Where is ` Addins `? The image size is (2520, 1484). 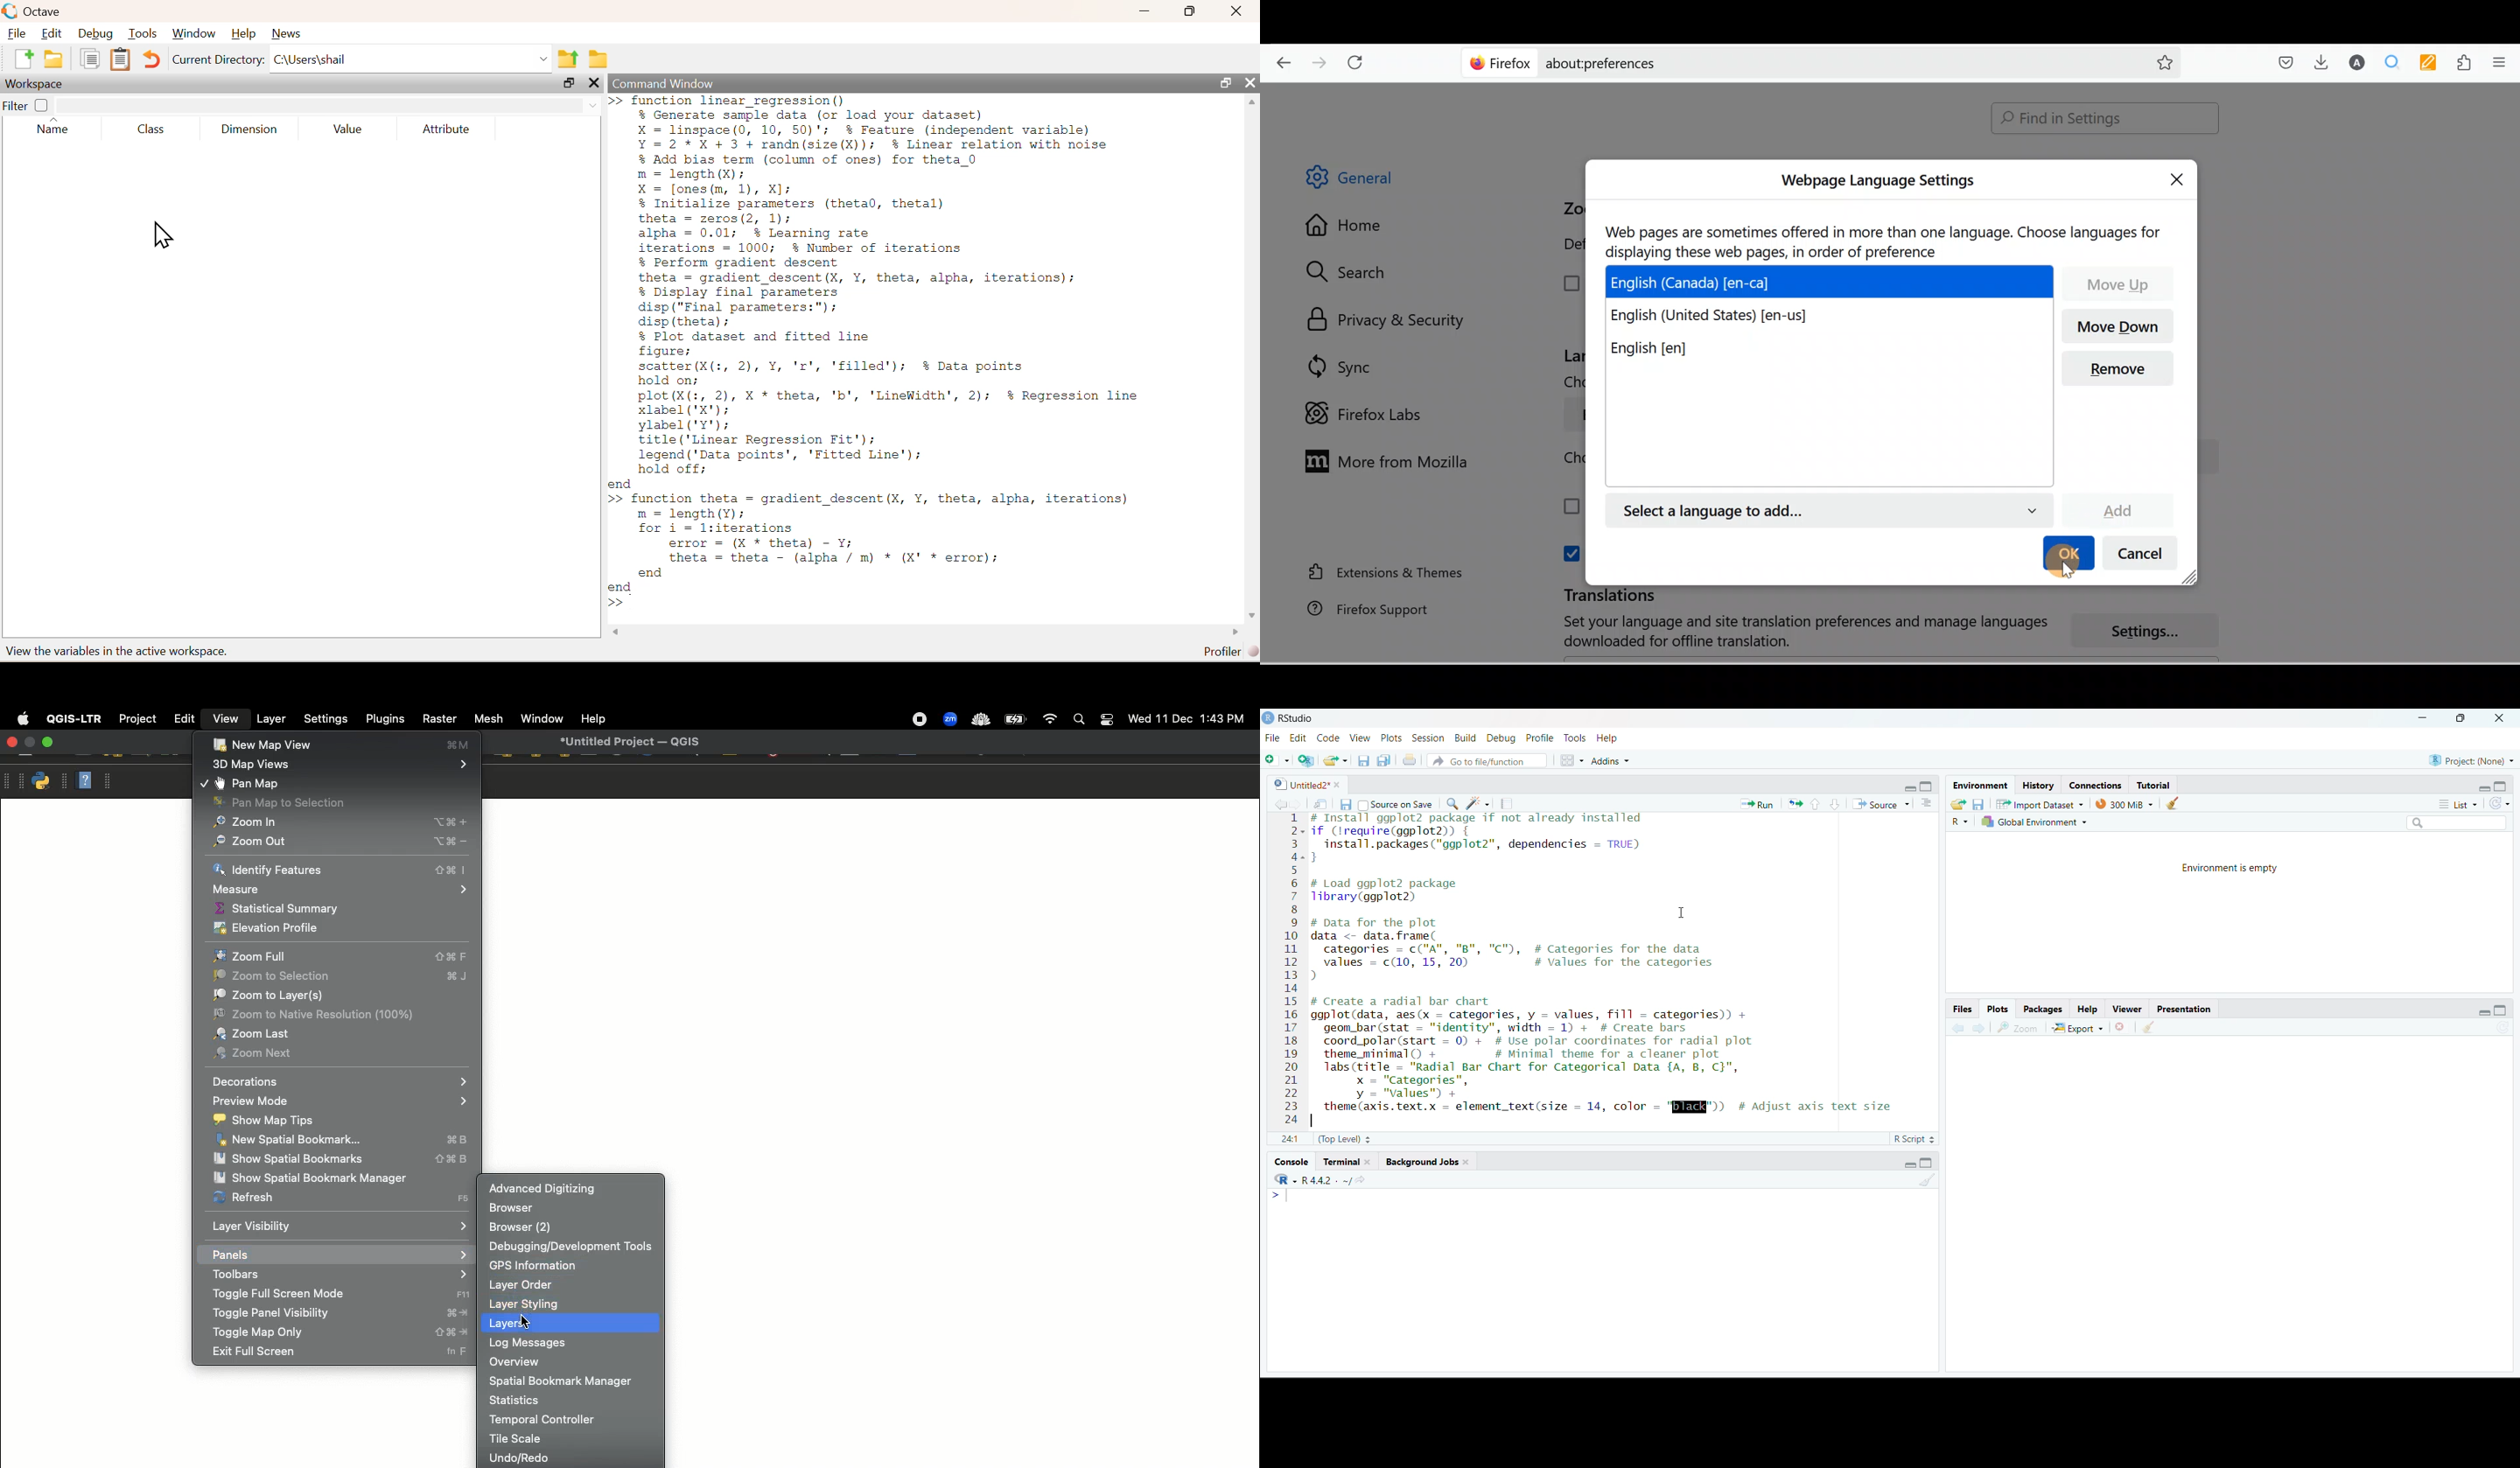  Addins  is located at coordinates (1610, 761).